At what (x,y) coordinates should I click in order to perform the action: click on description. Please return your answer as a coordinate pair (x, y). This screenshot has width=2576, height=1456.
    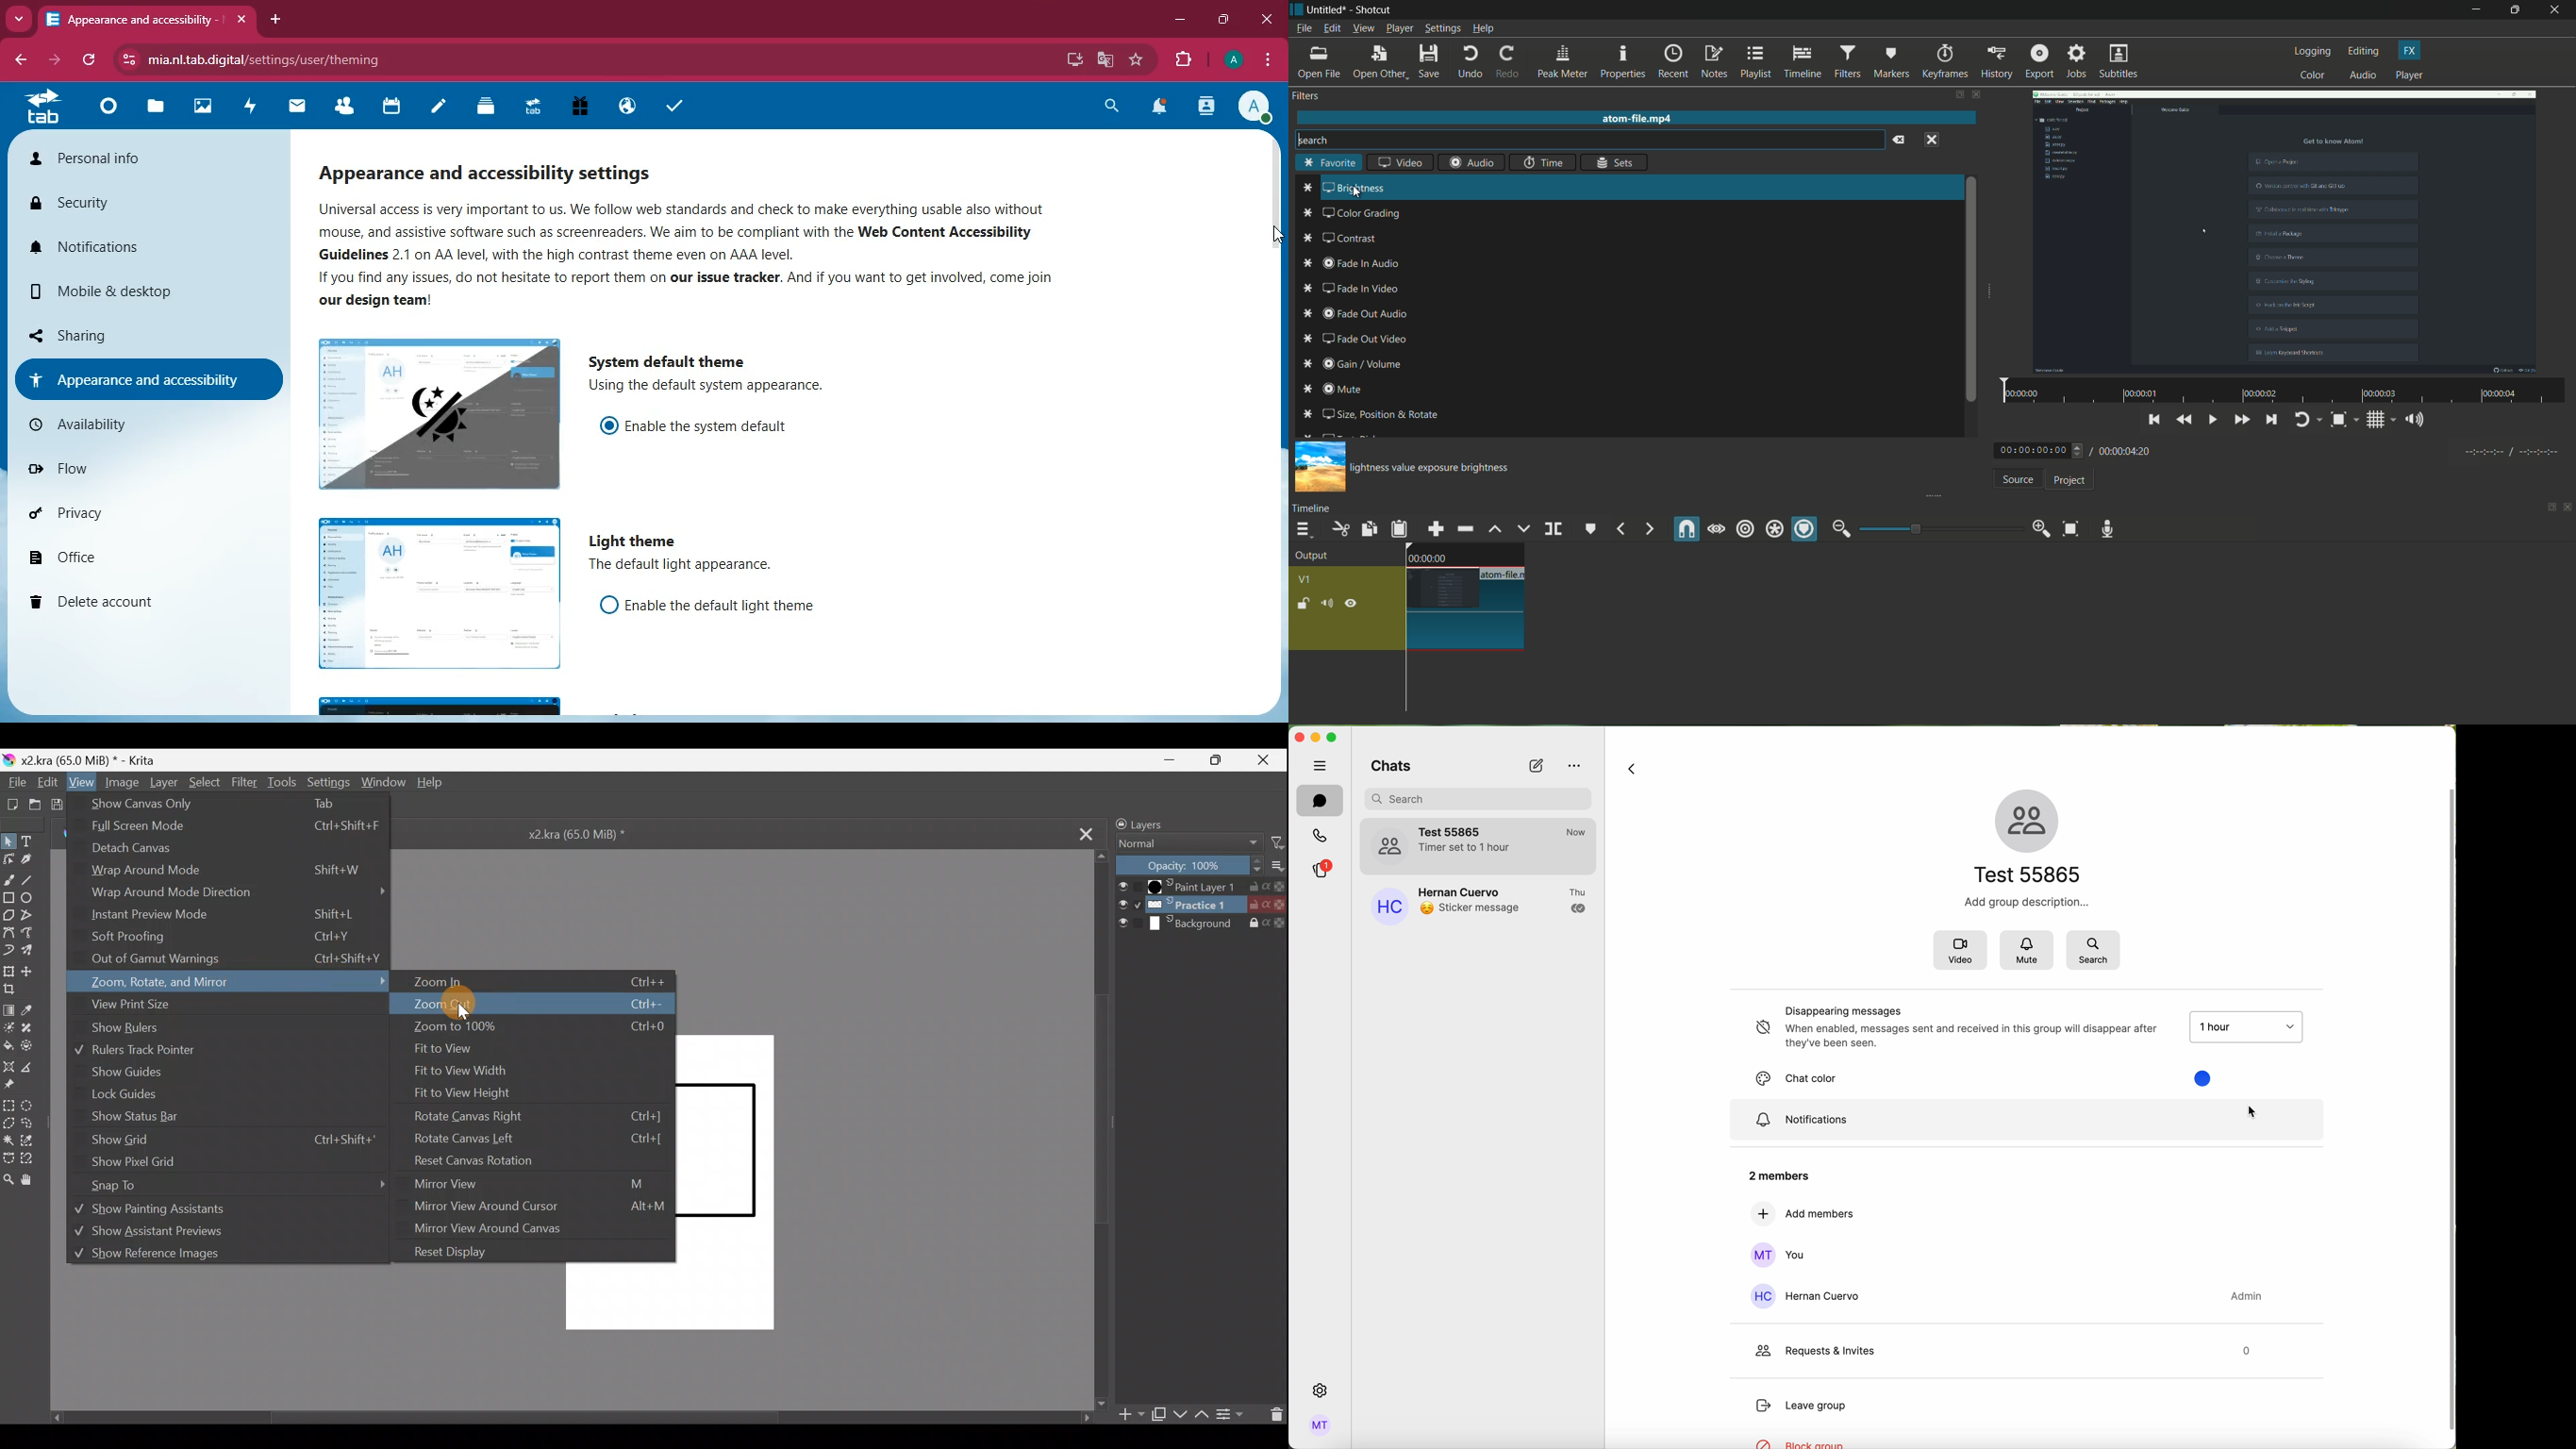
    Looking at the image, I should click on (709, 255).